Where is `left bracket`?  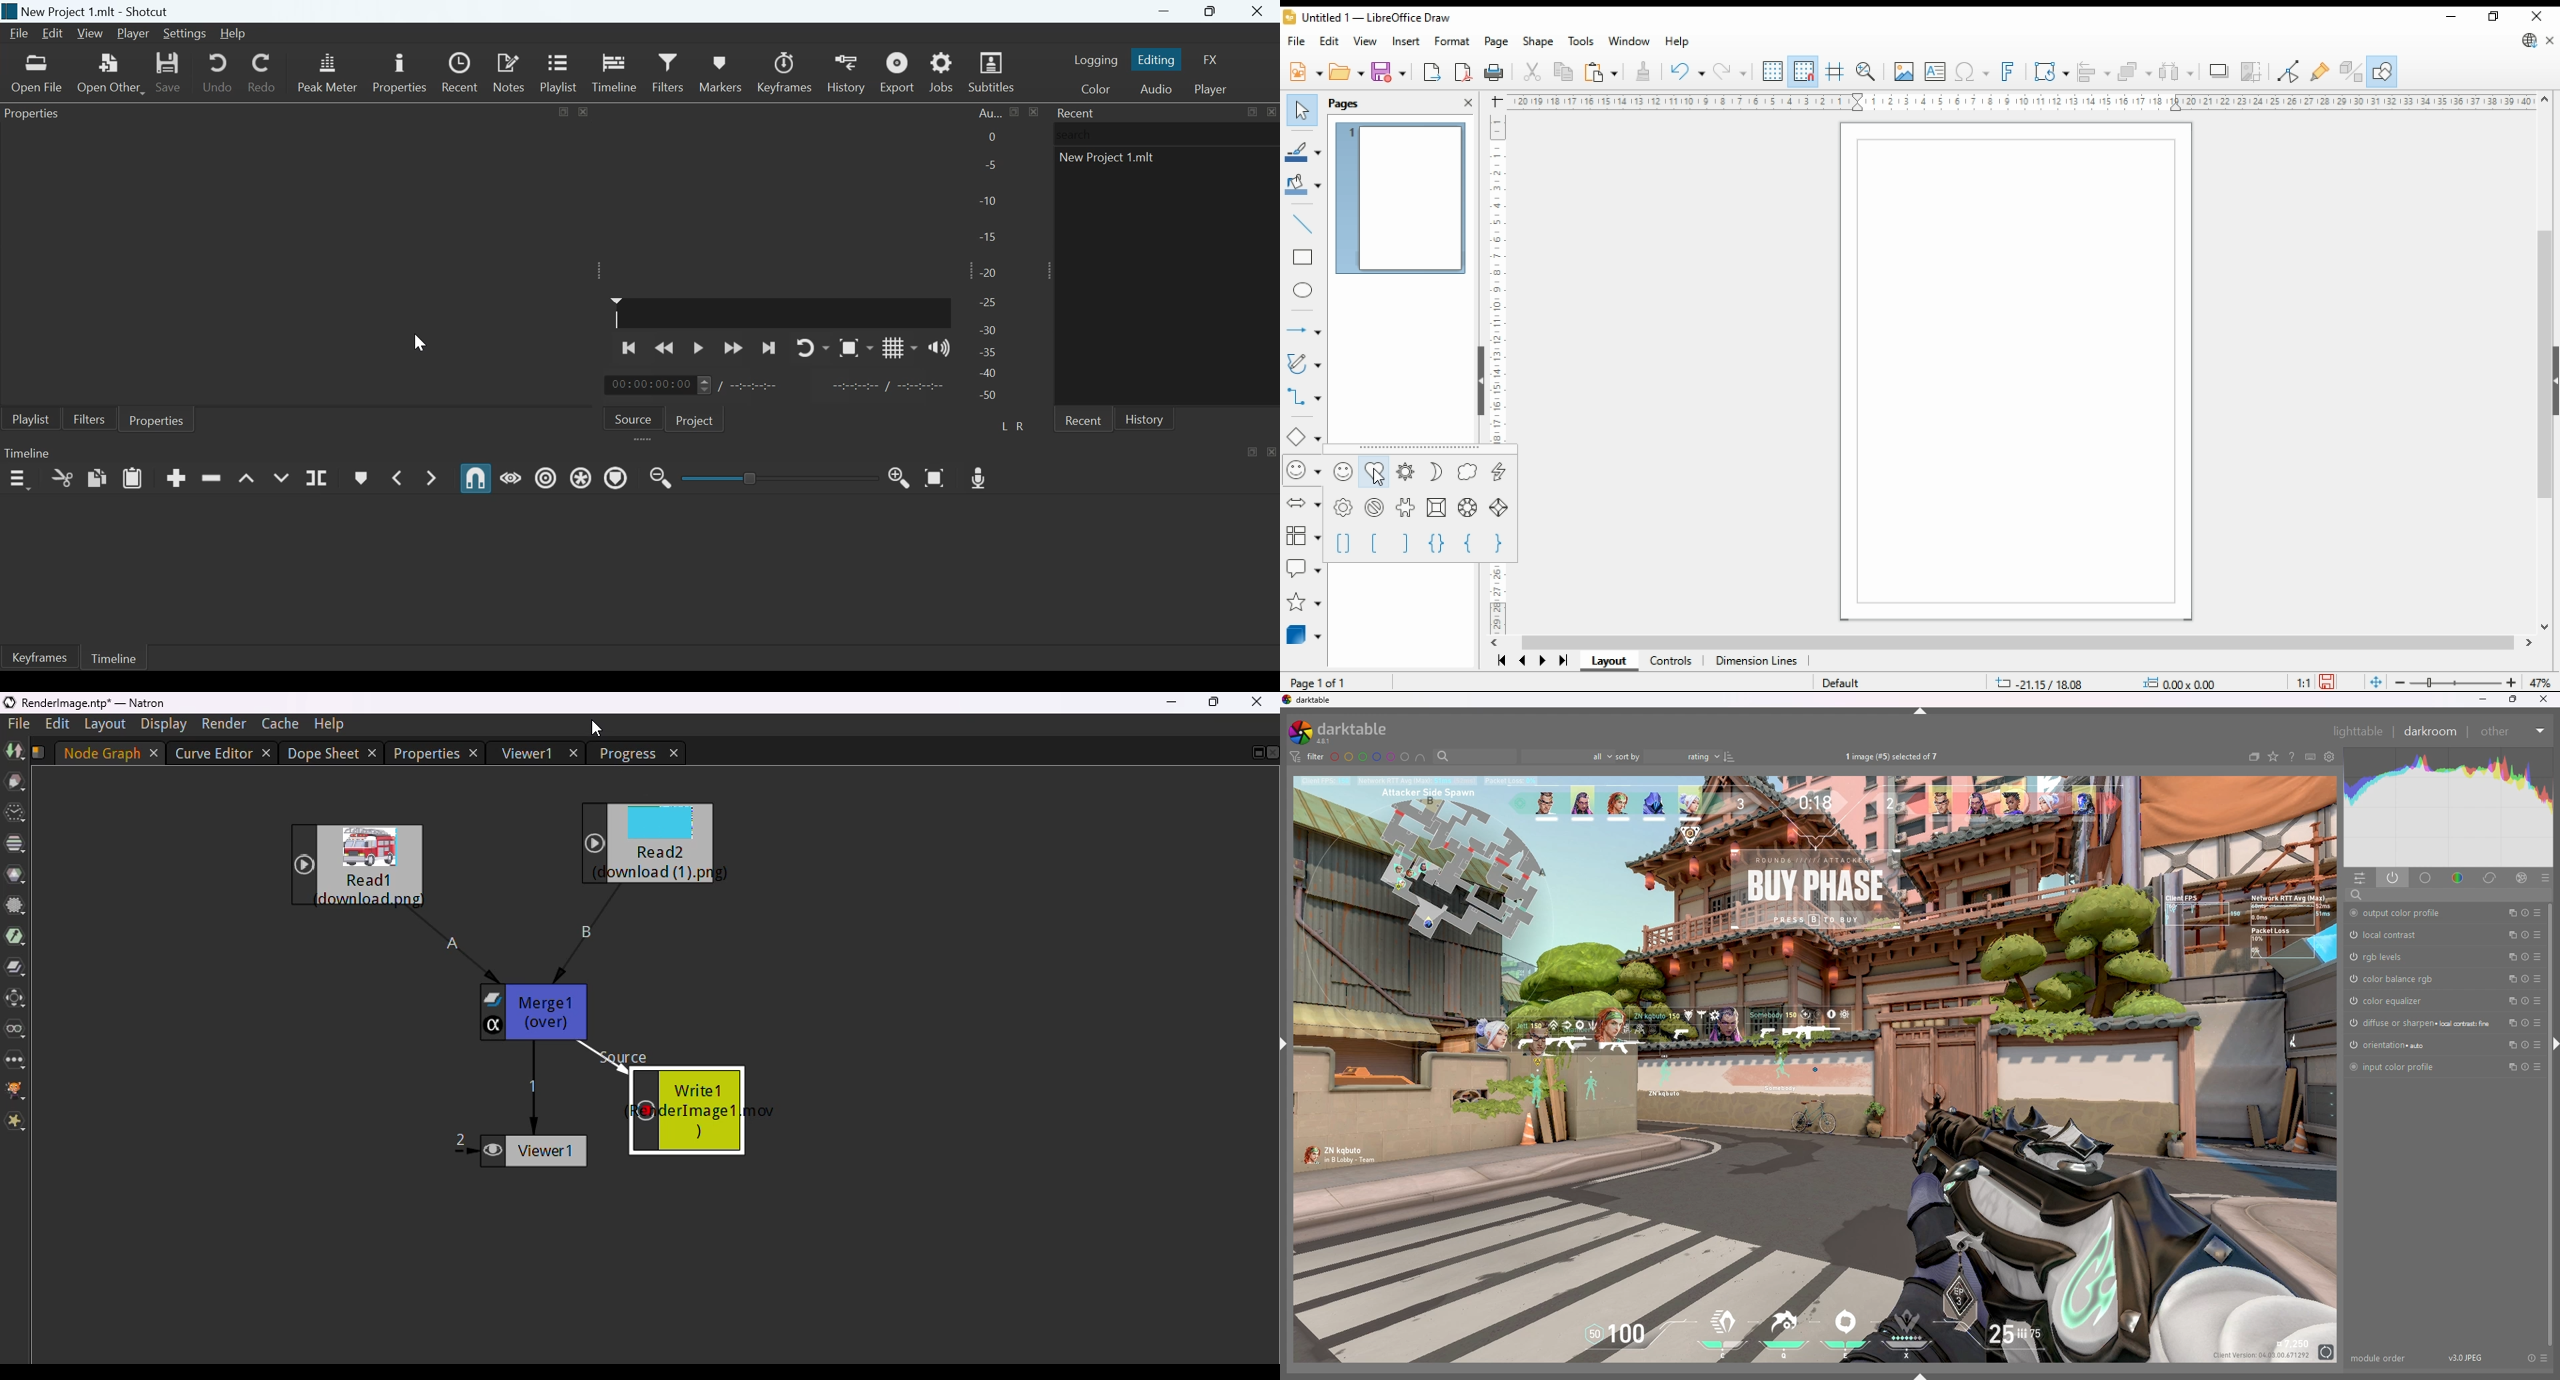 left bracket is located at coordinates (1372, 543).